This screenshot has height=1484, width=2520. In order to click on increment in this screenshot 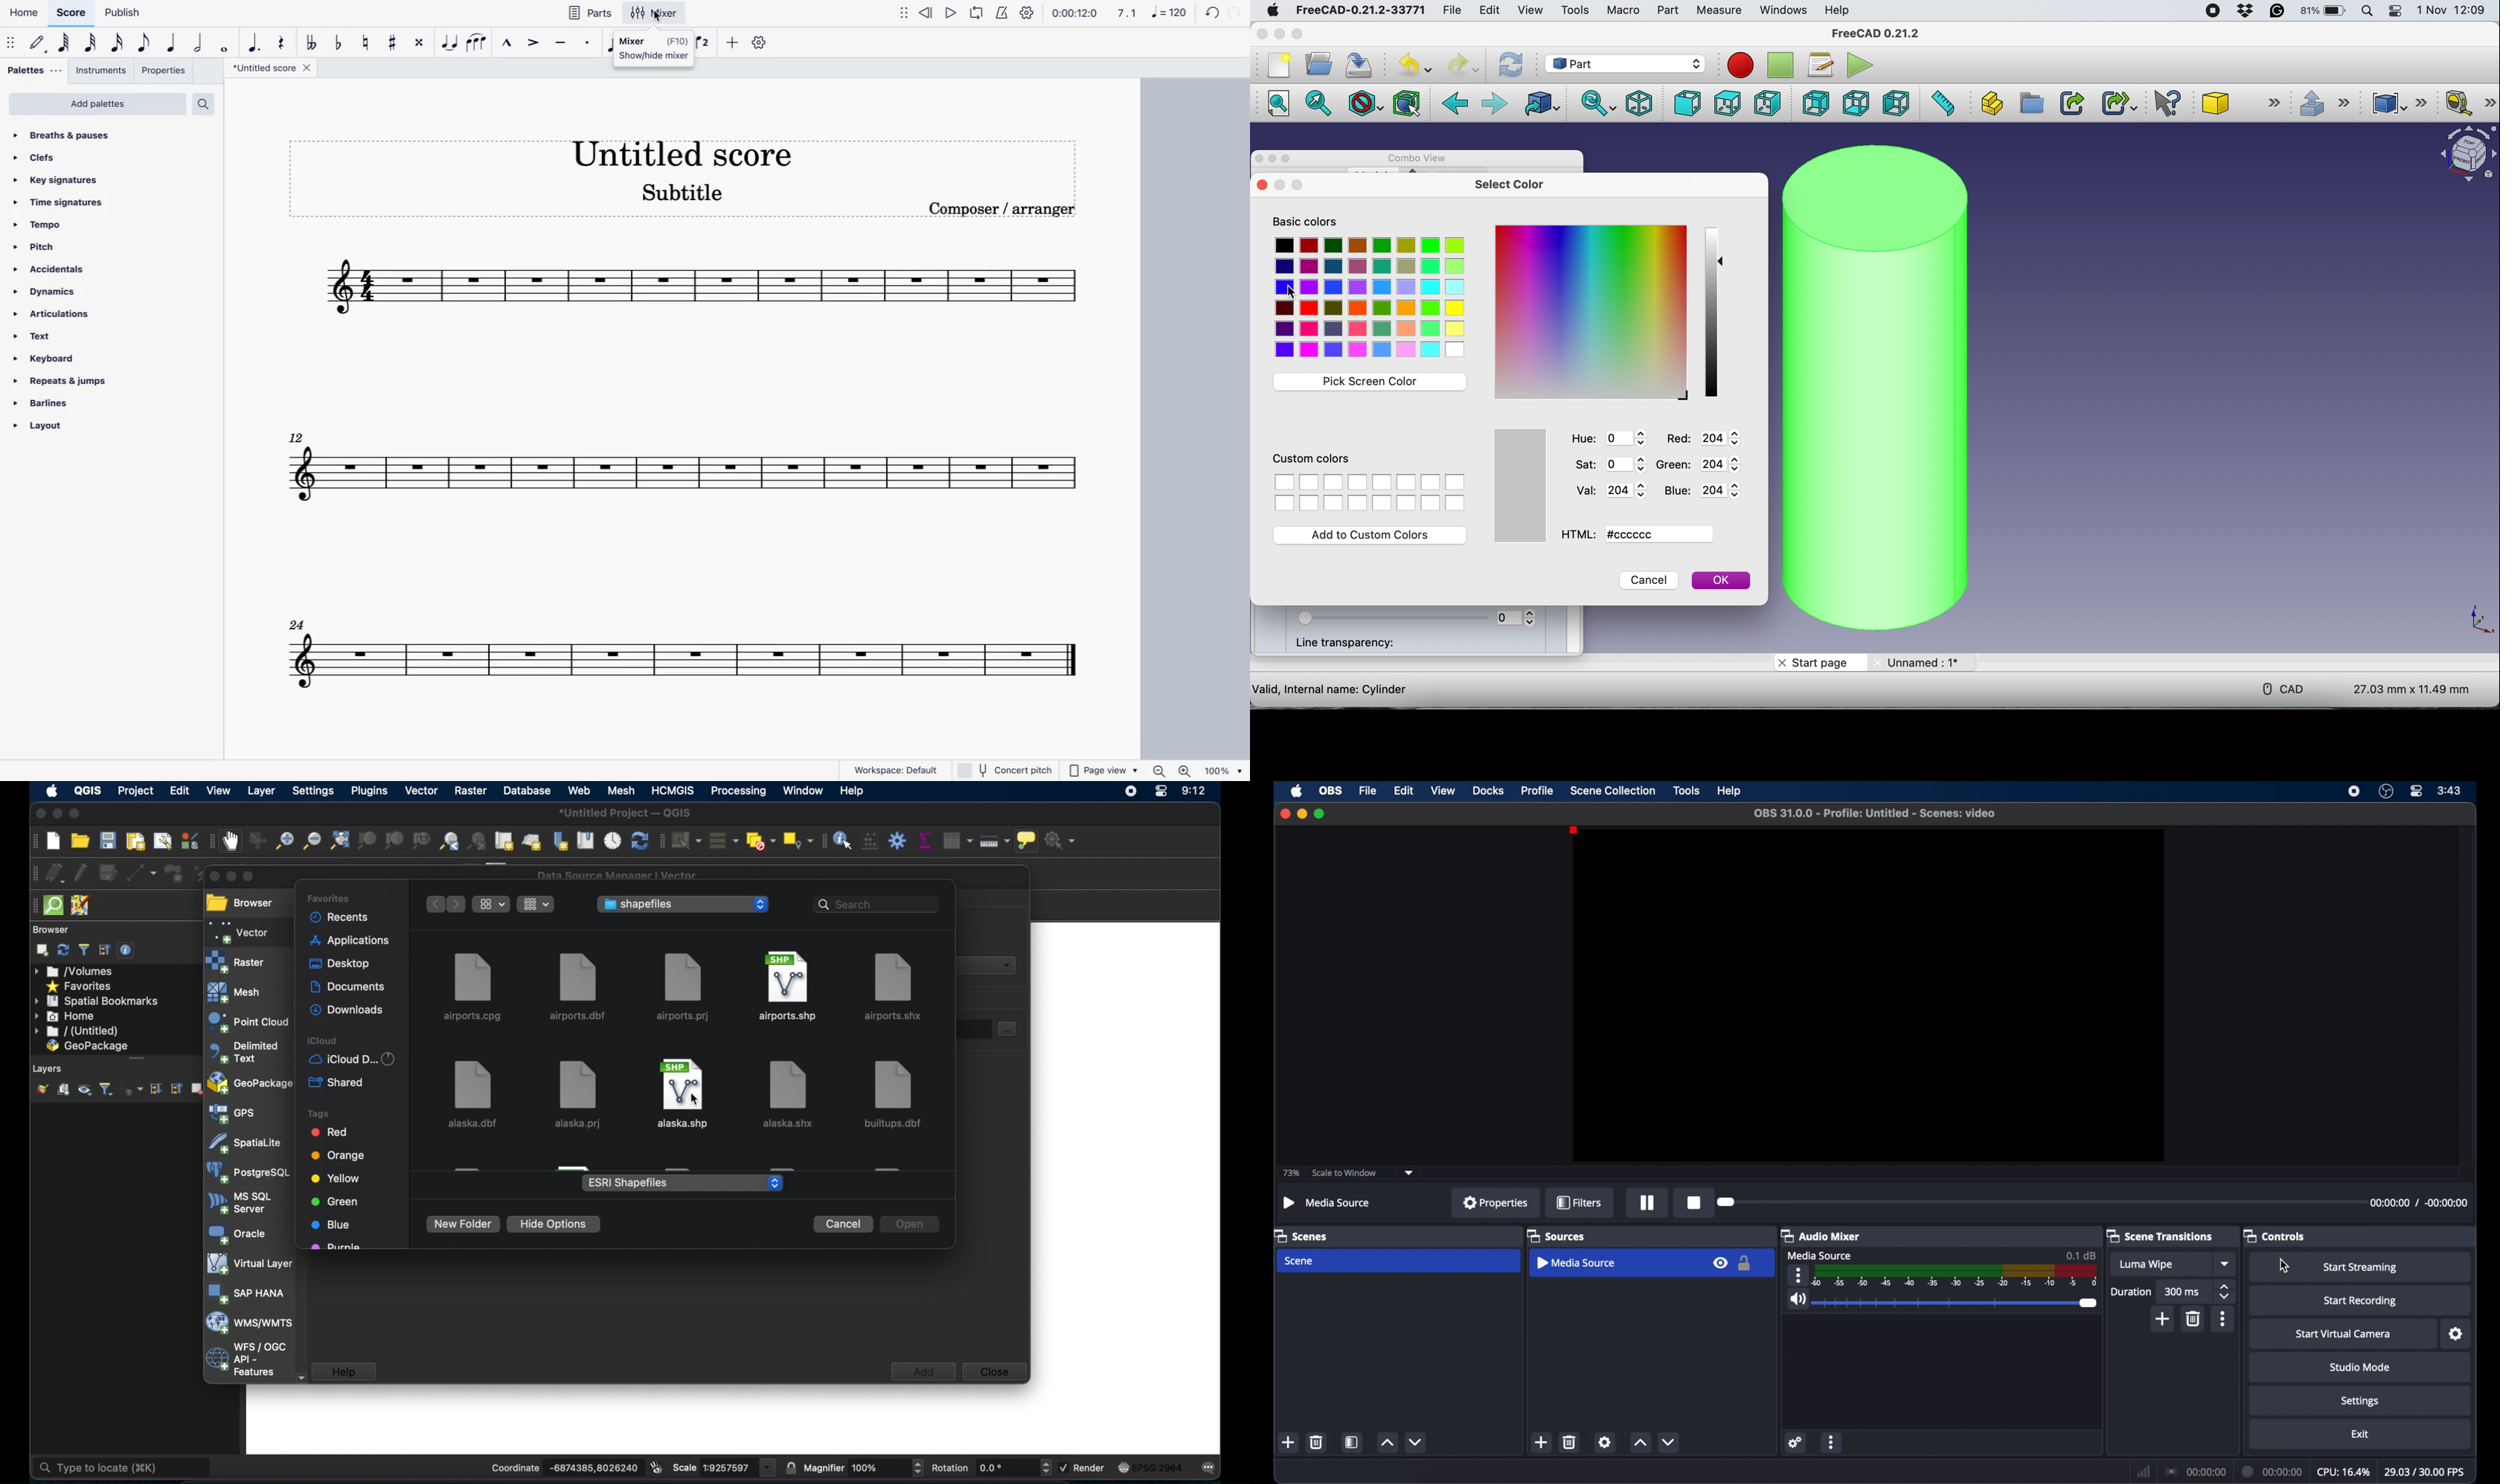, I will do `click(1640, 1443)`.